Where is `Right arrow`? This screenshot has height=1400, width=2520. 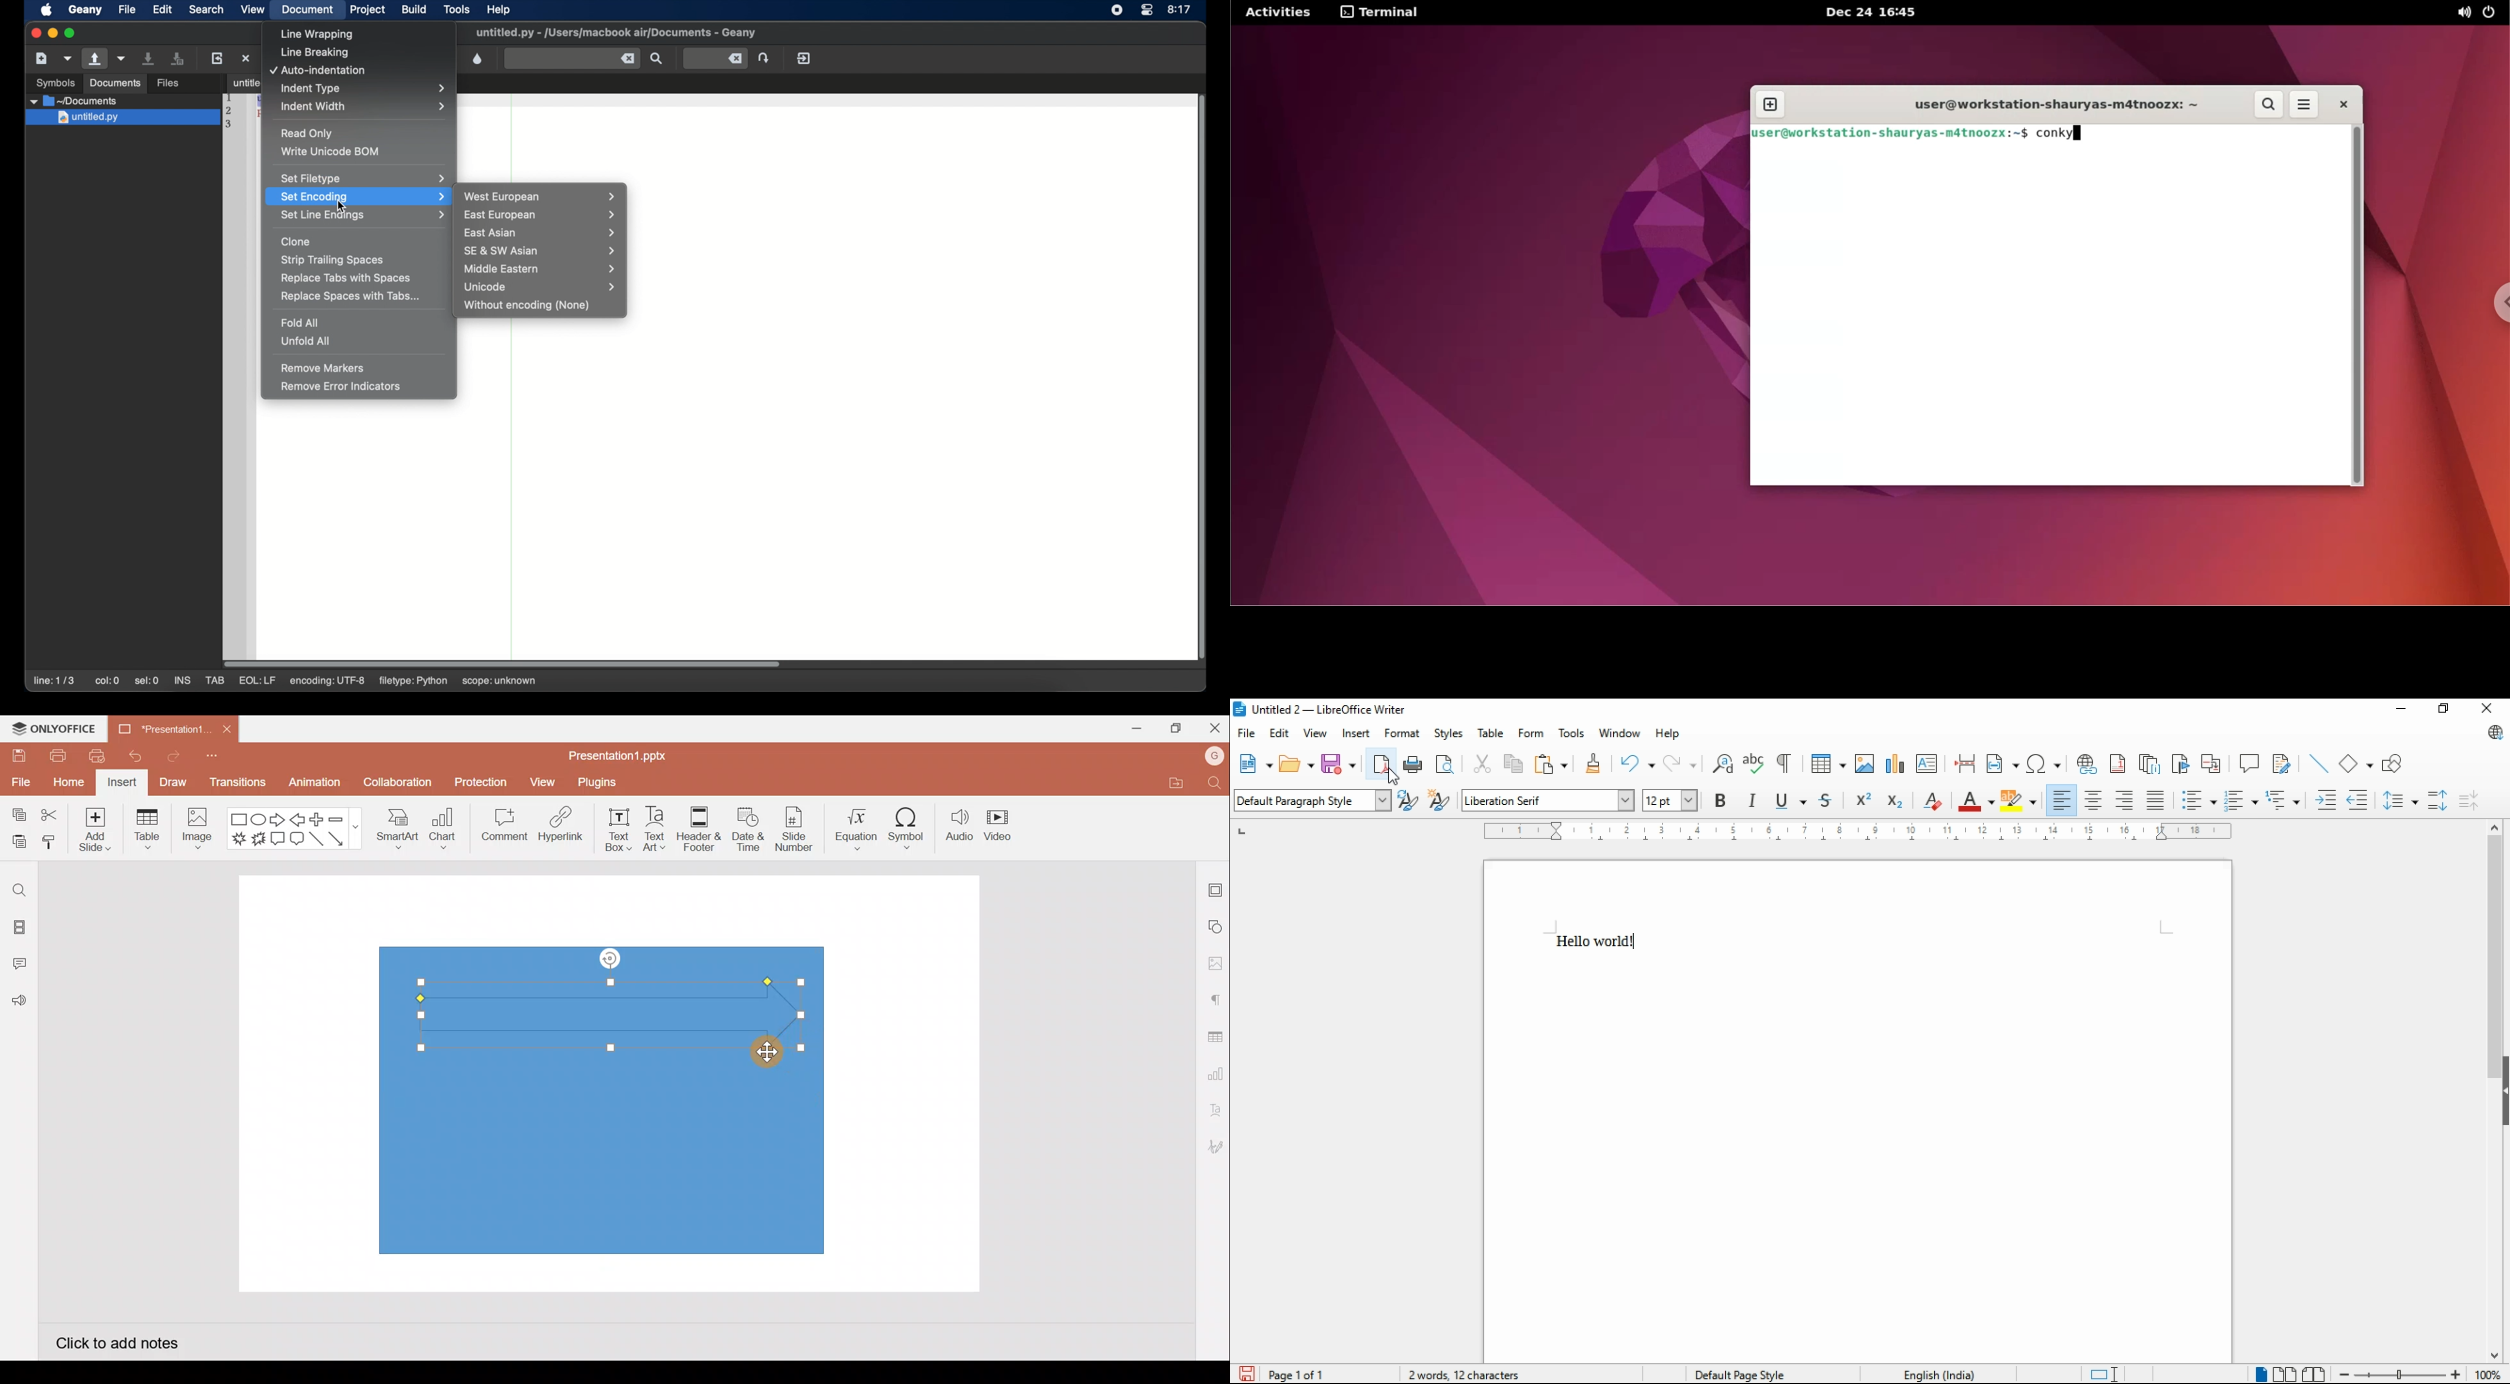
Right arrow is located at coordinates (277, 820).